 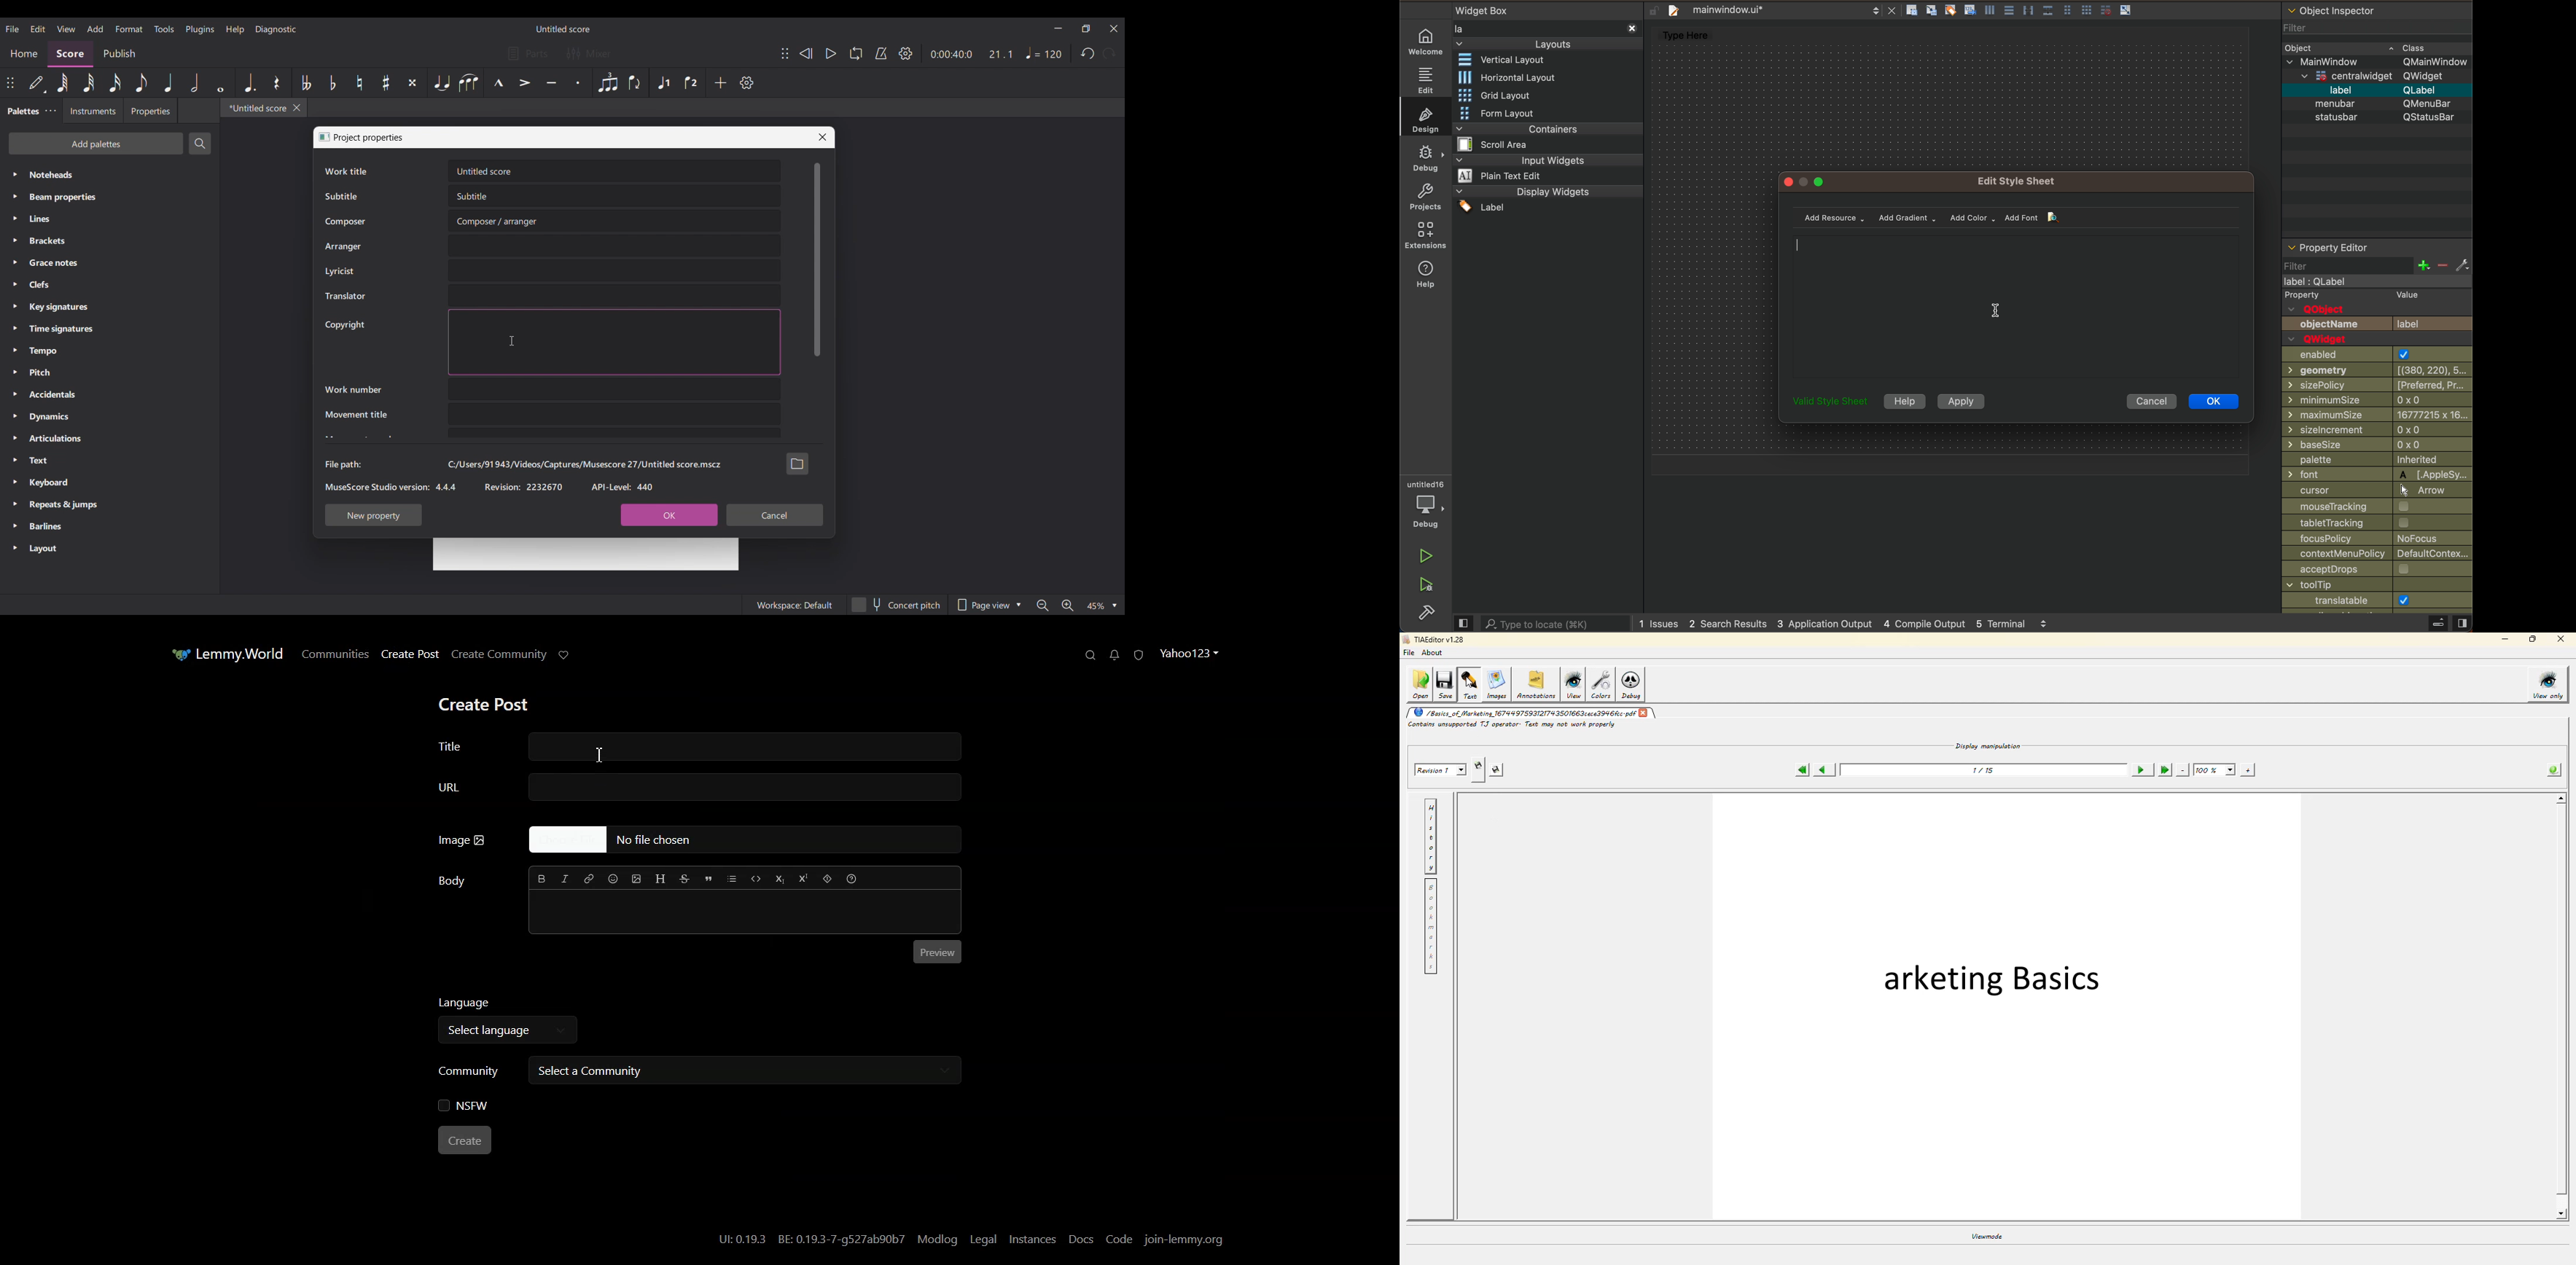 I want to click on Communities, so click(x=333, y=654).